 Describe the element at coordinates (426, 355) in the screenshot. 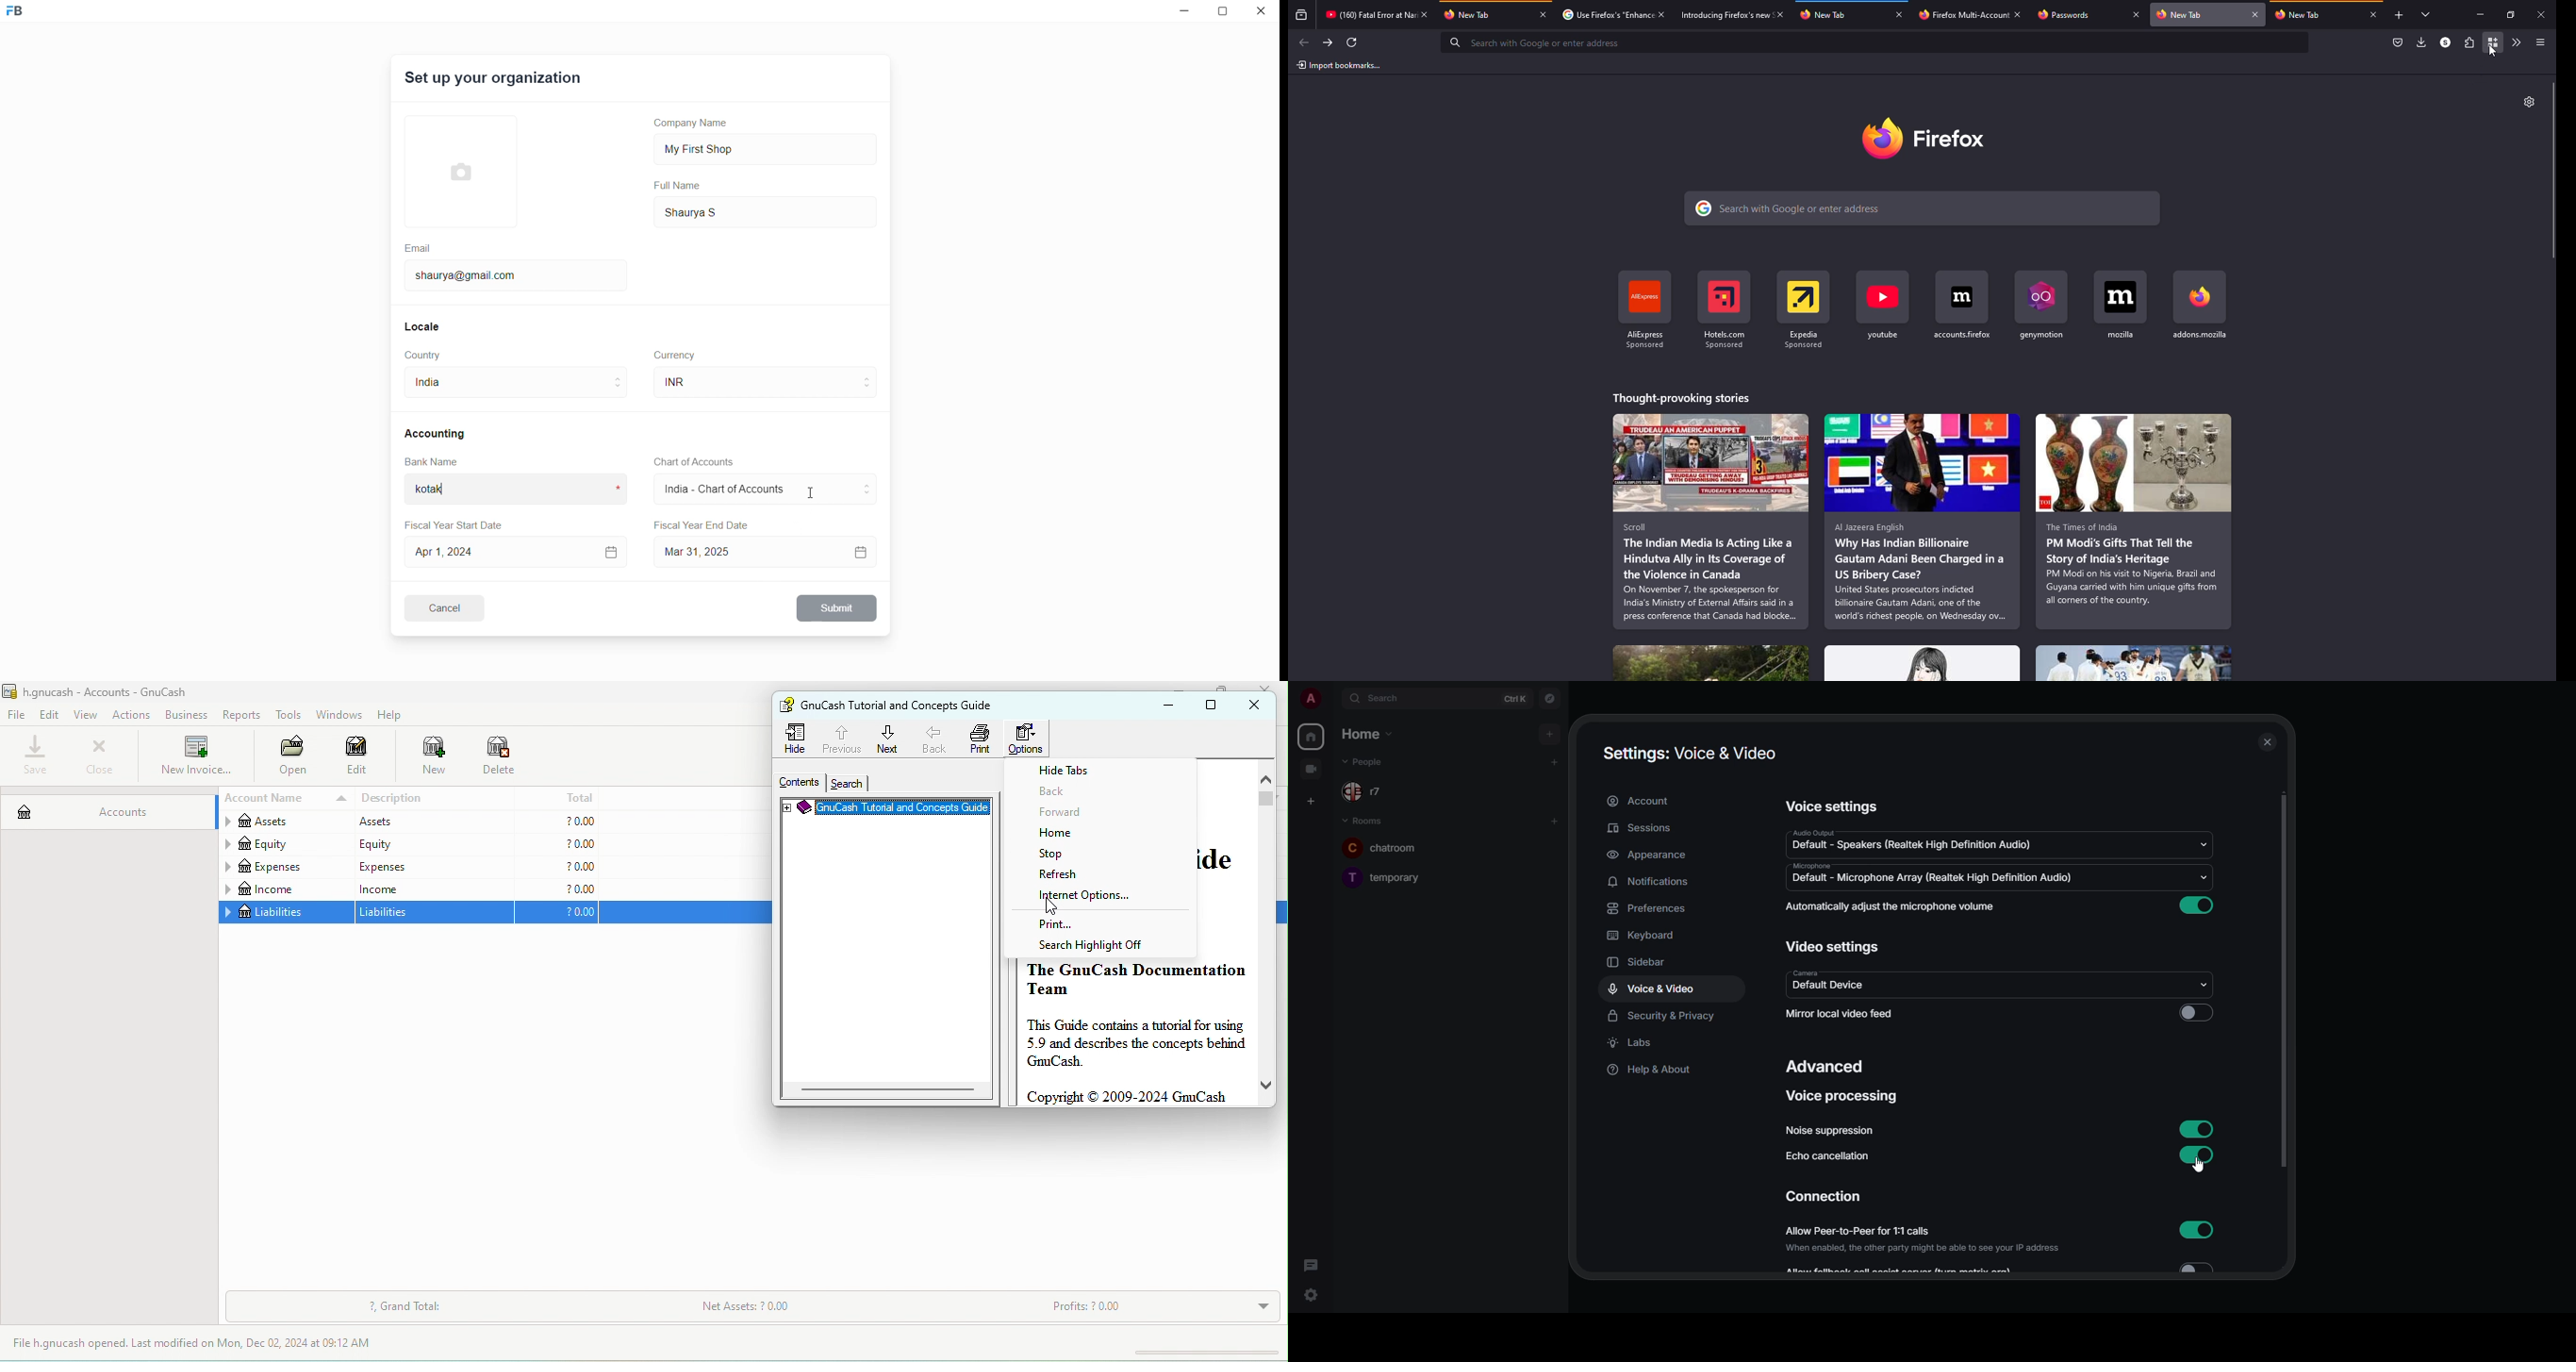

I see `Country` at that location.